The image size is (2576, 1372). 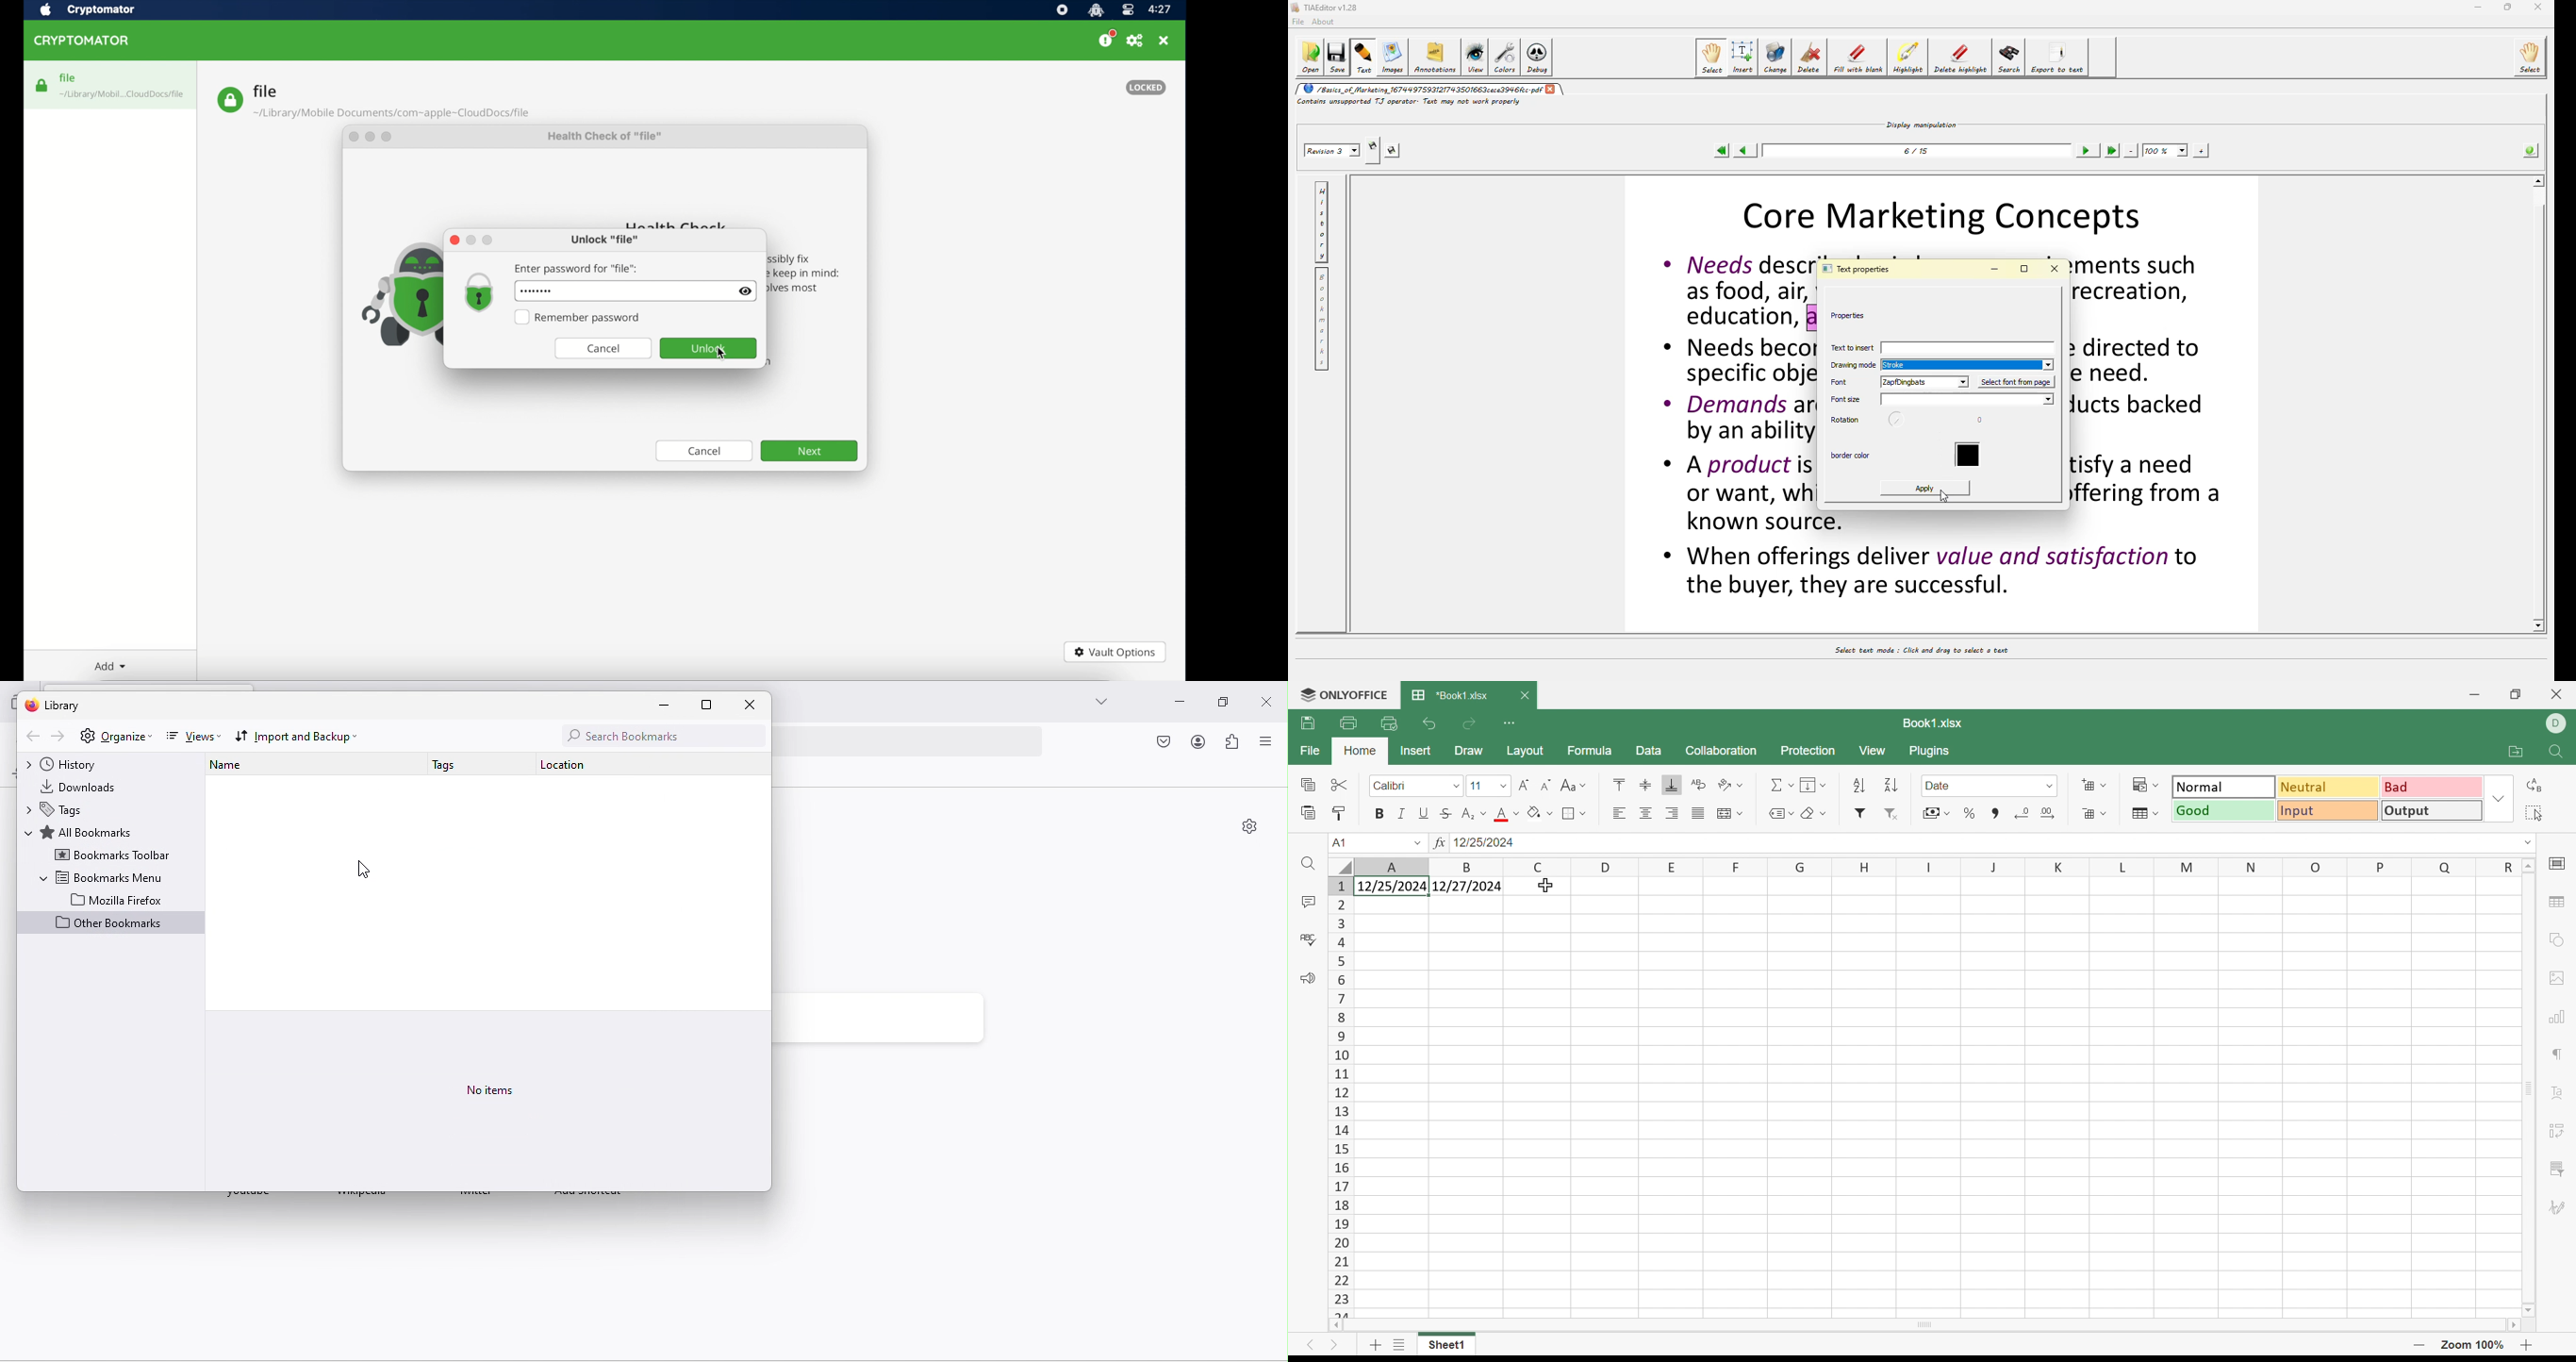 I want to click on Home, so click(x=1358, y=752).